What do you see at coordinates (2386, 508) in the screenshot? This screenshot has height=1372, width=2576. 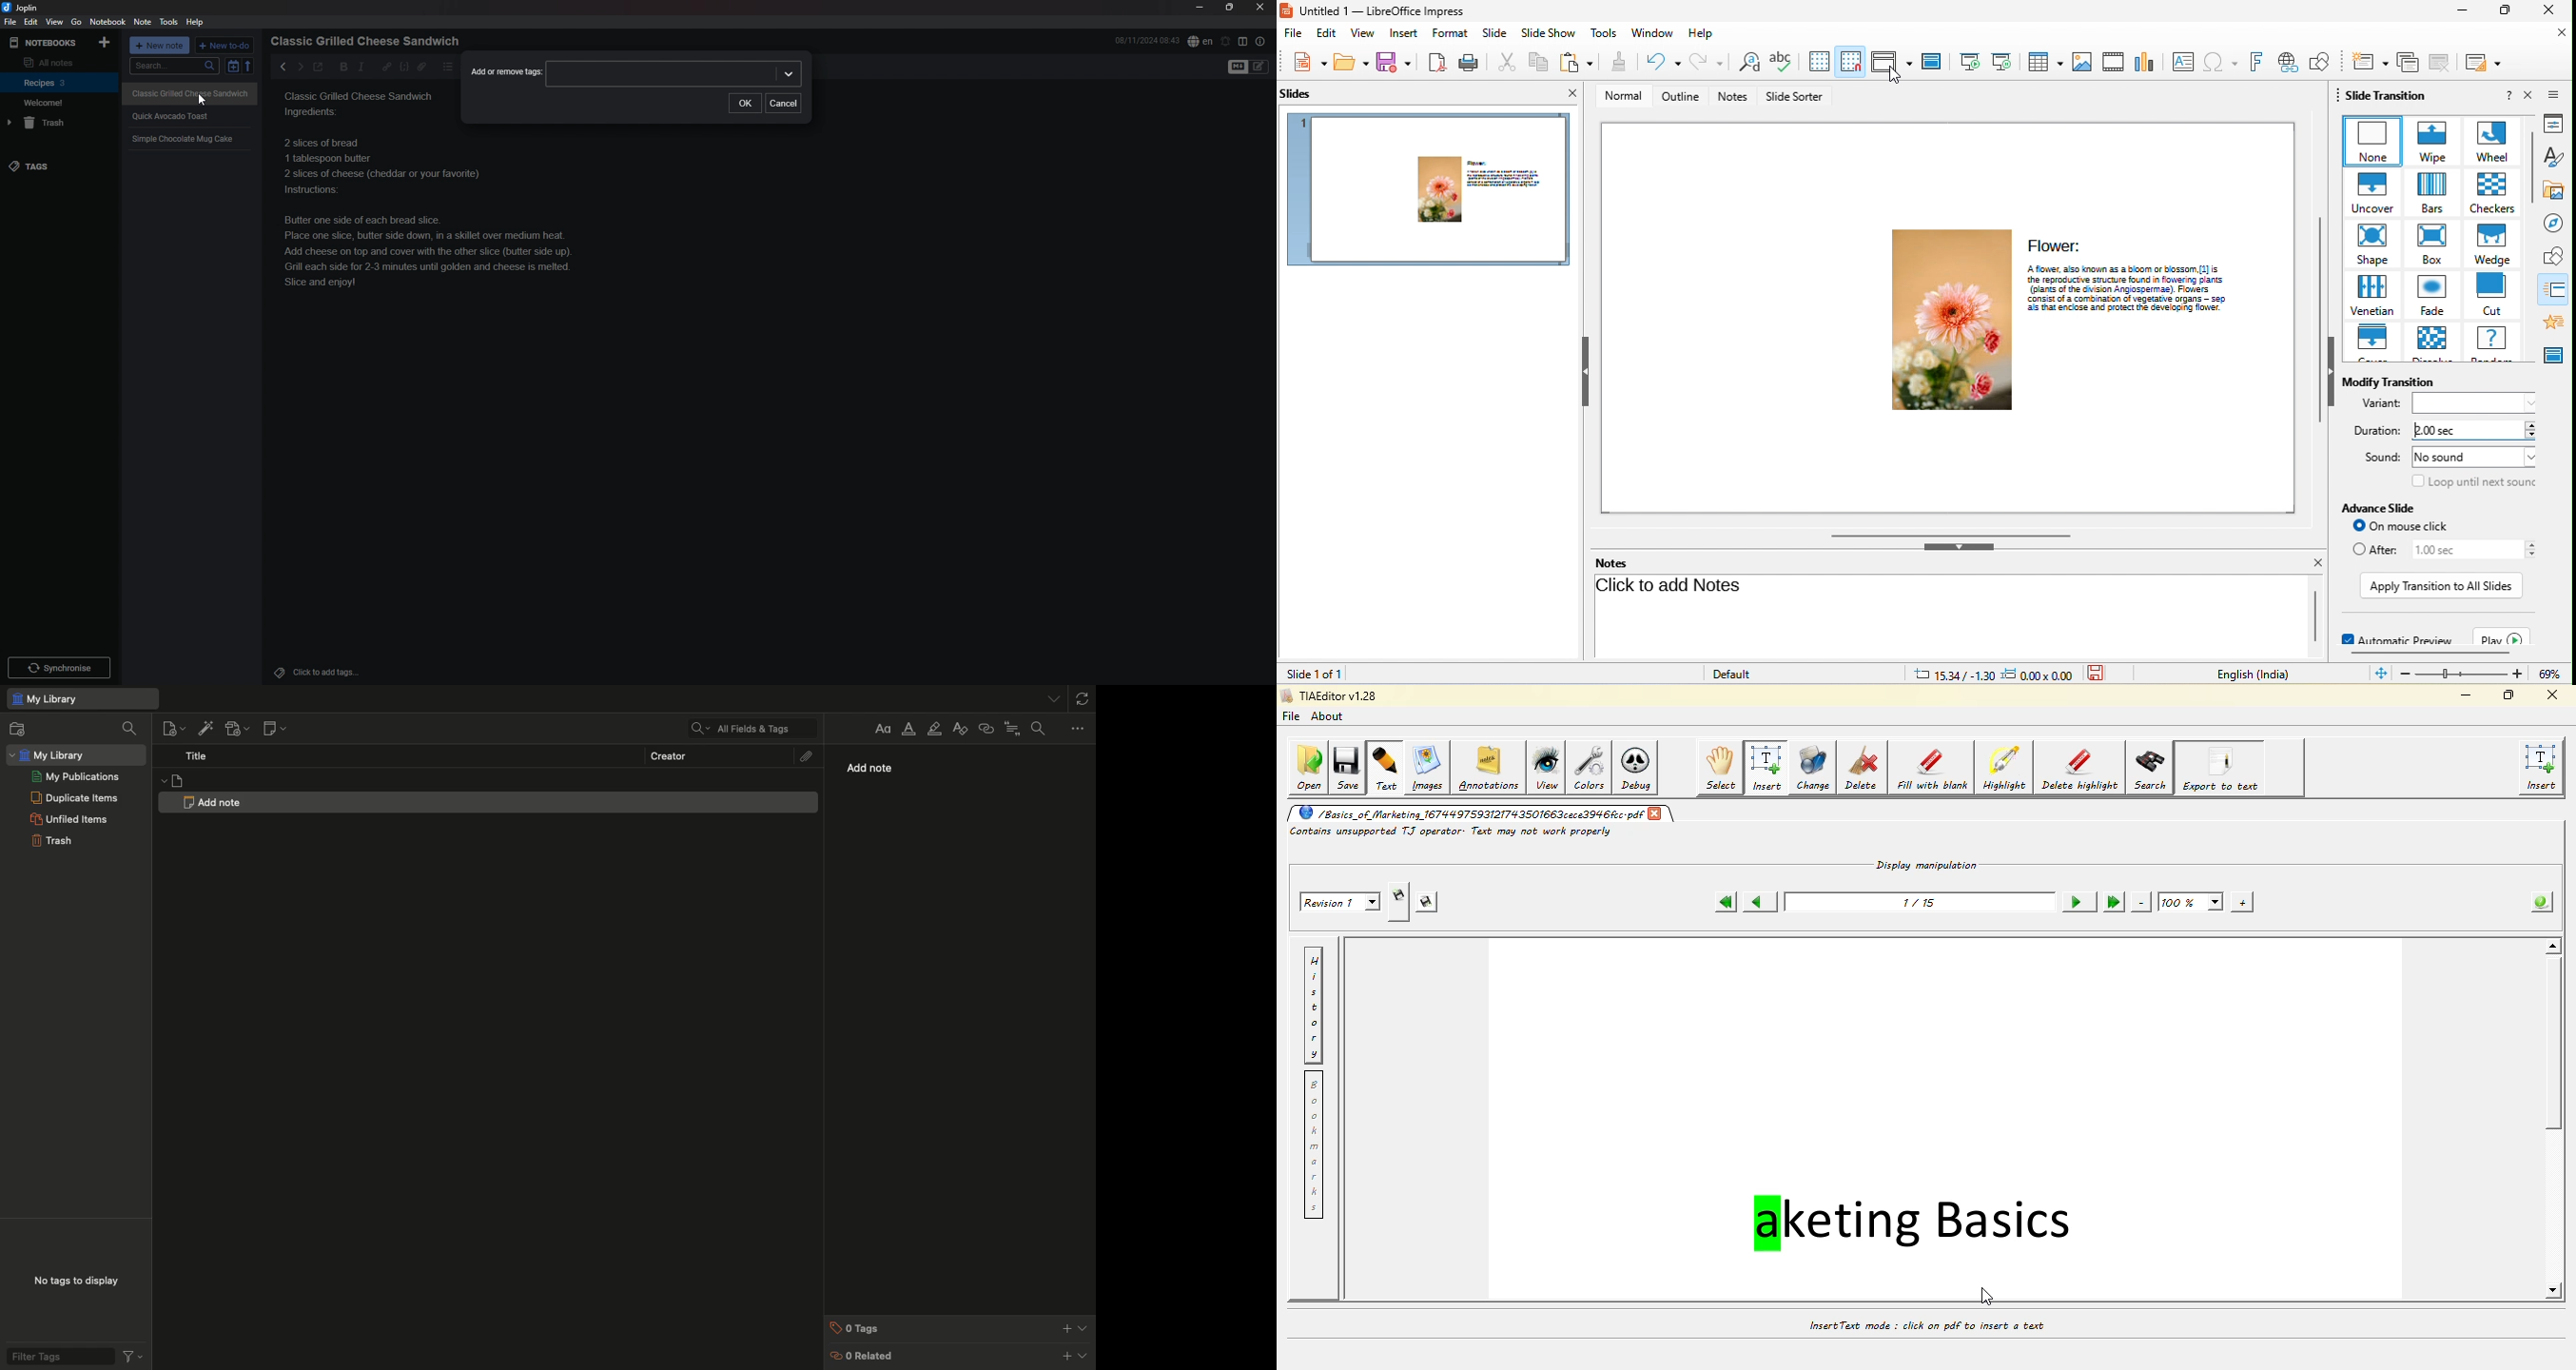 I see `advance slide` at bounding box center [2386, 508].